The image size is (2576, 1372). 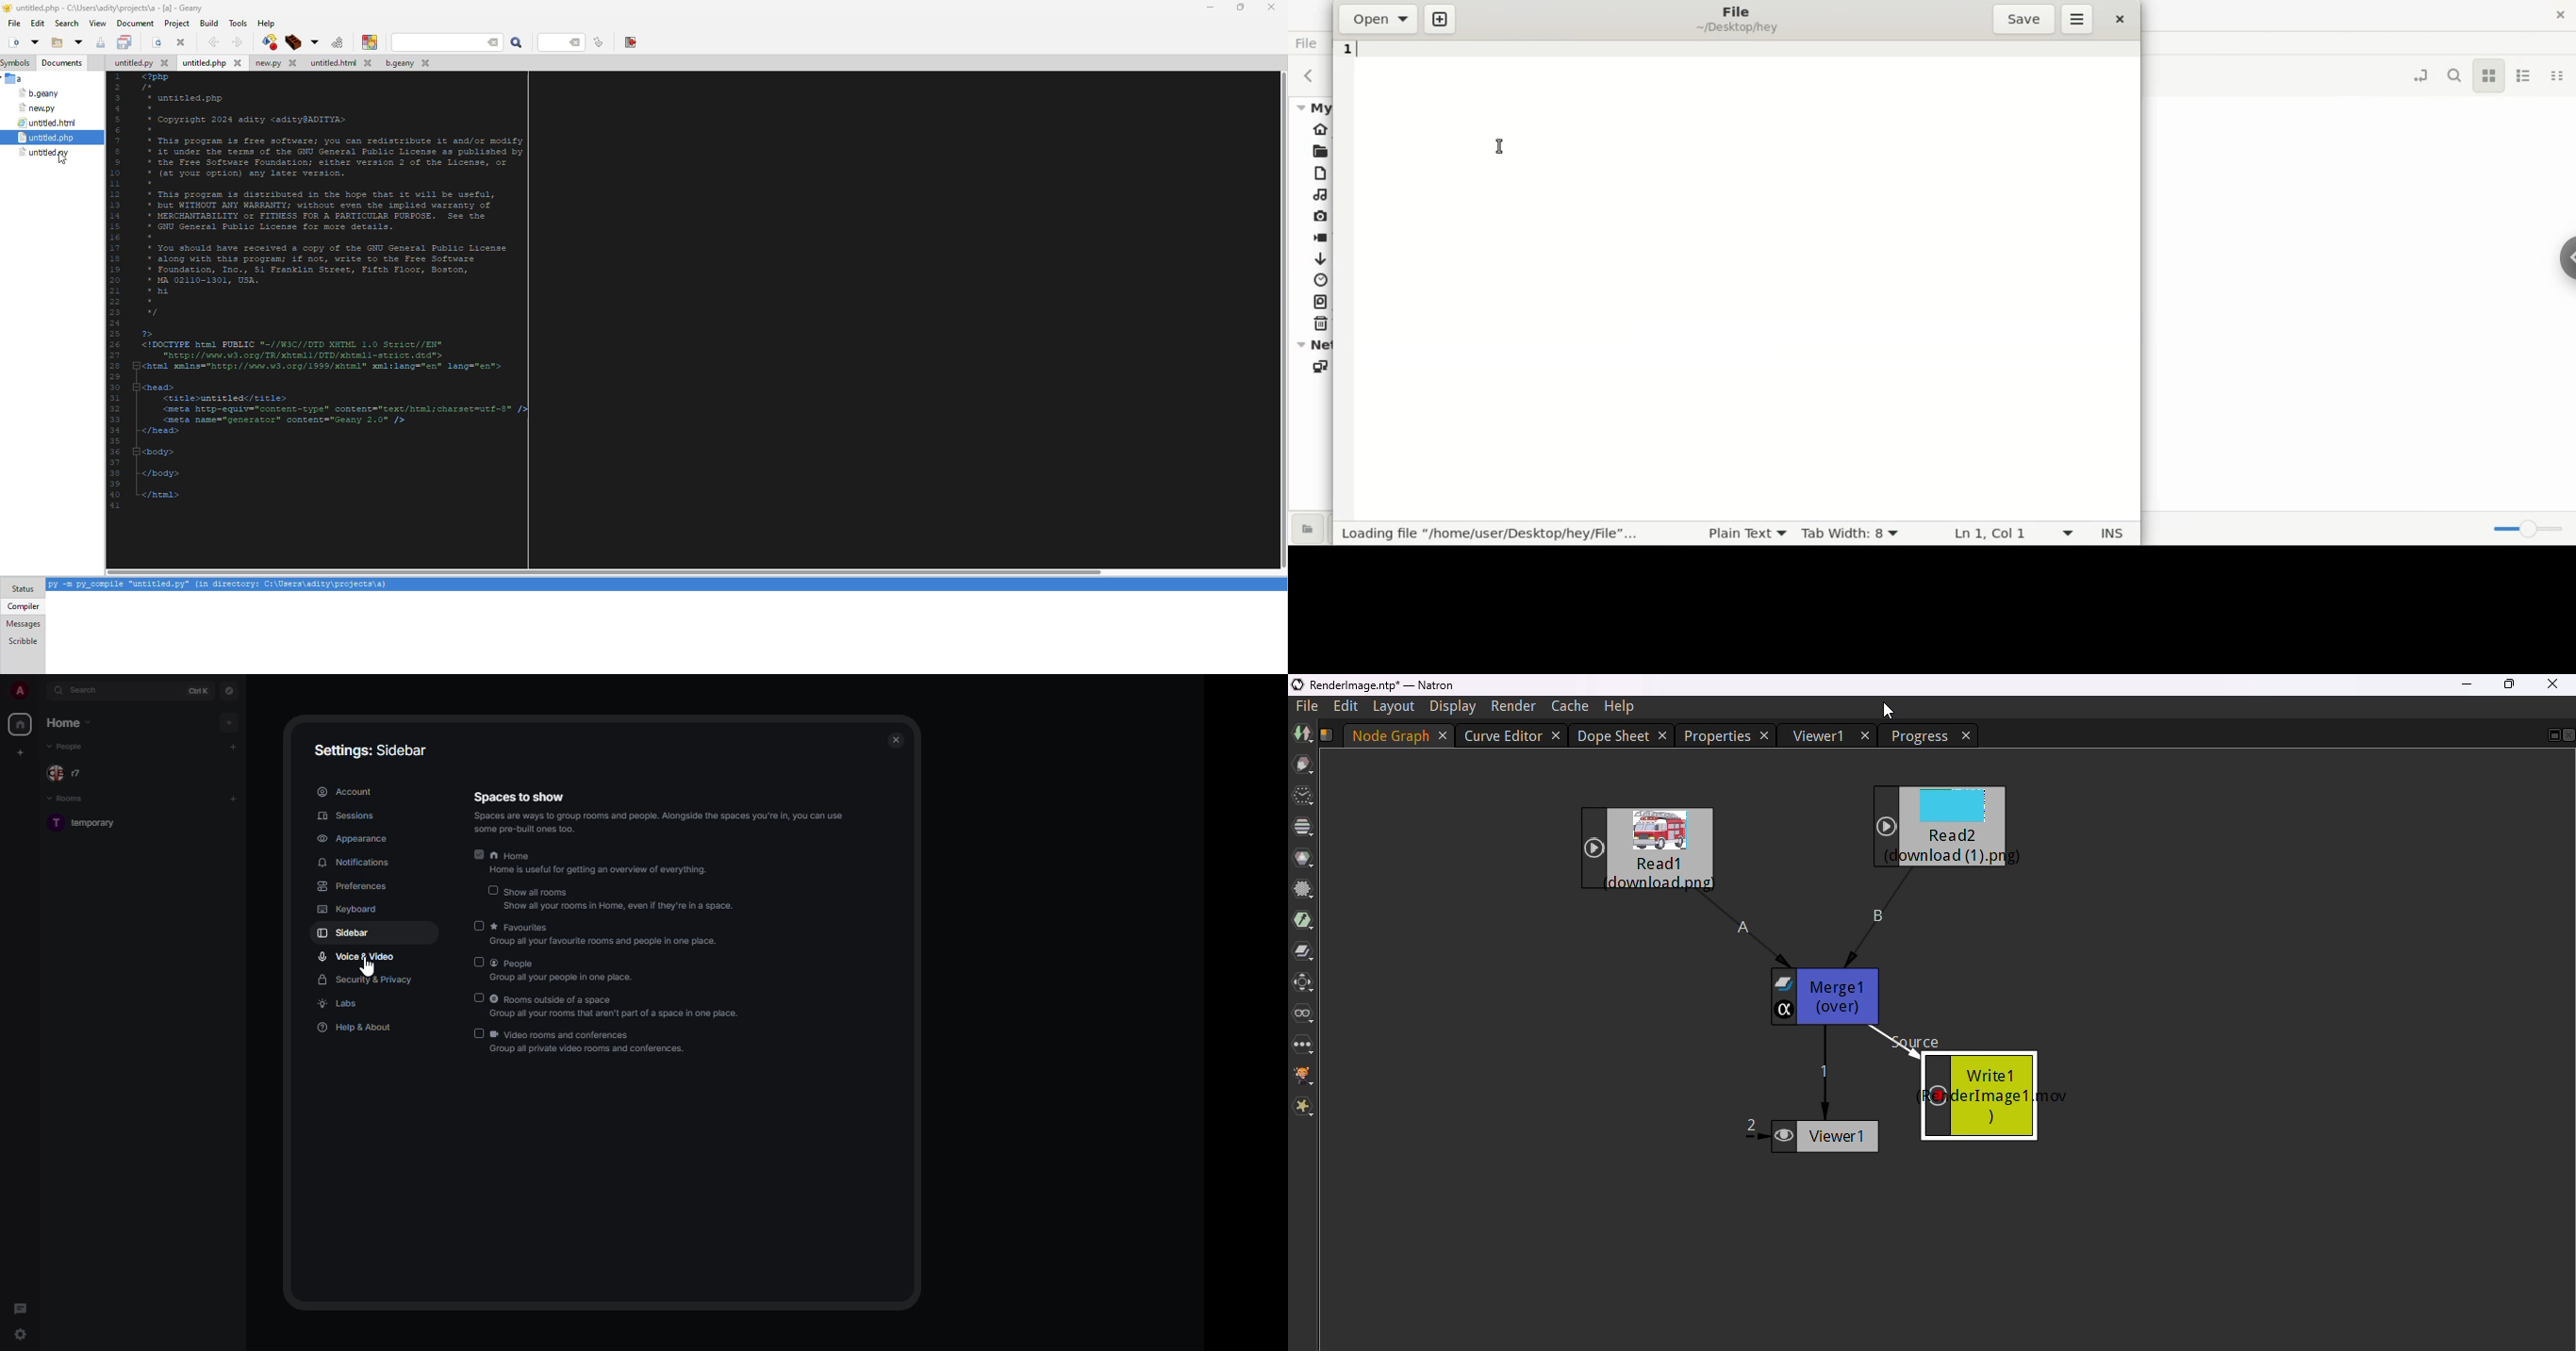 I want to click on search, so click(x=2457, y=75).